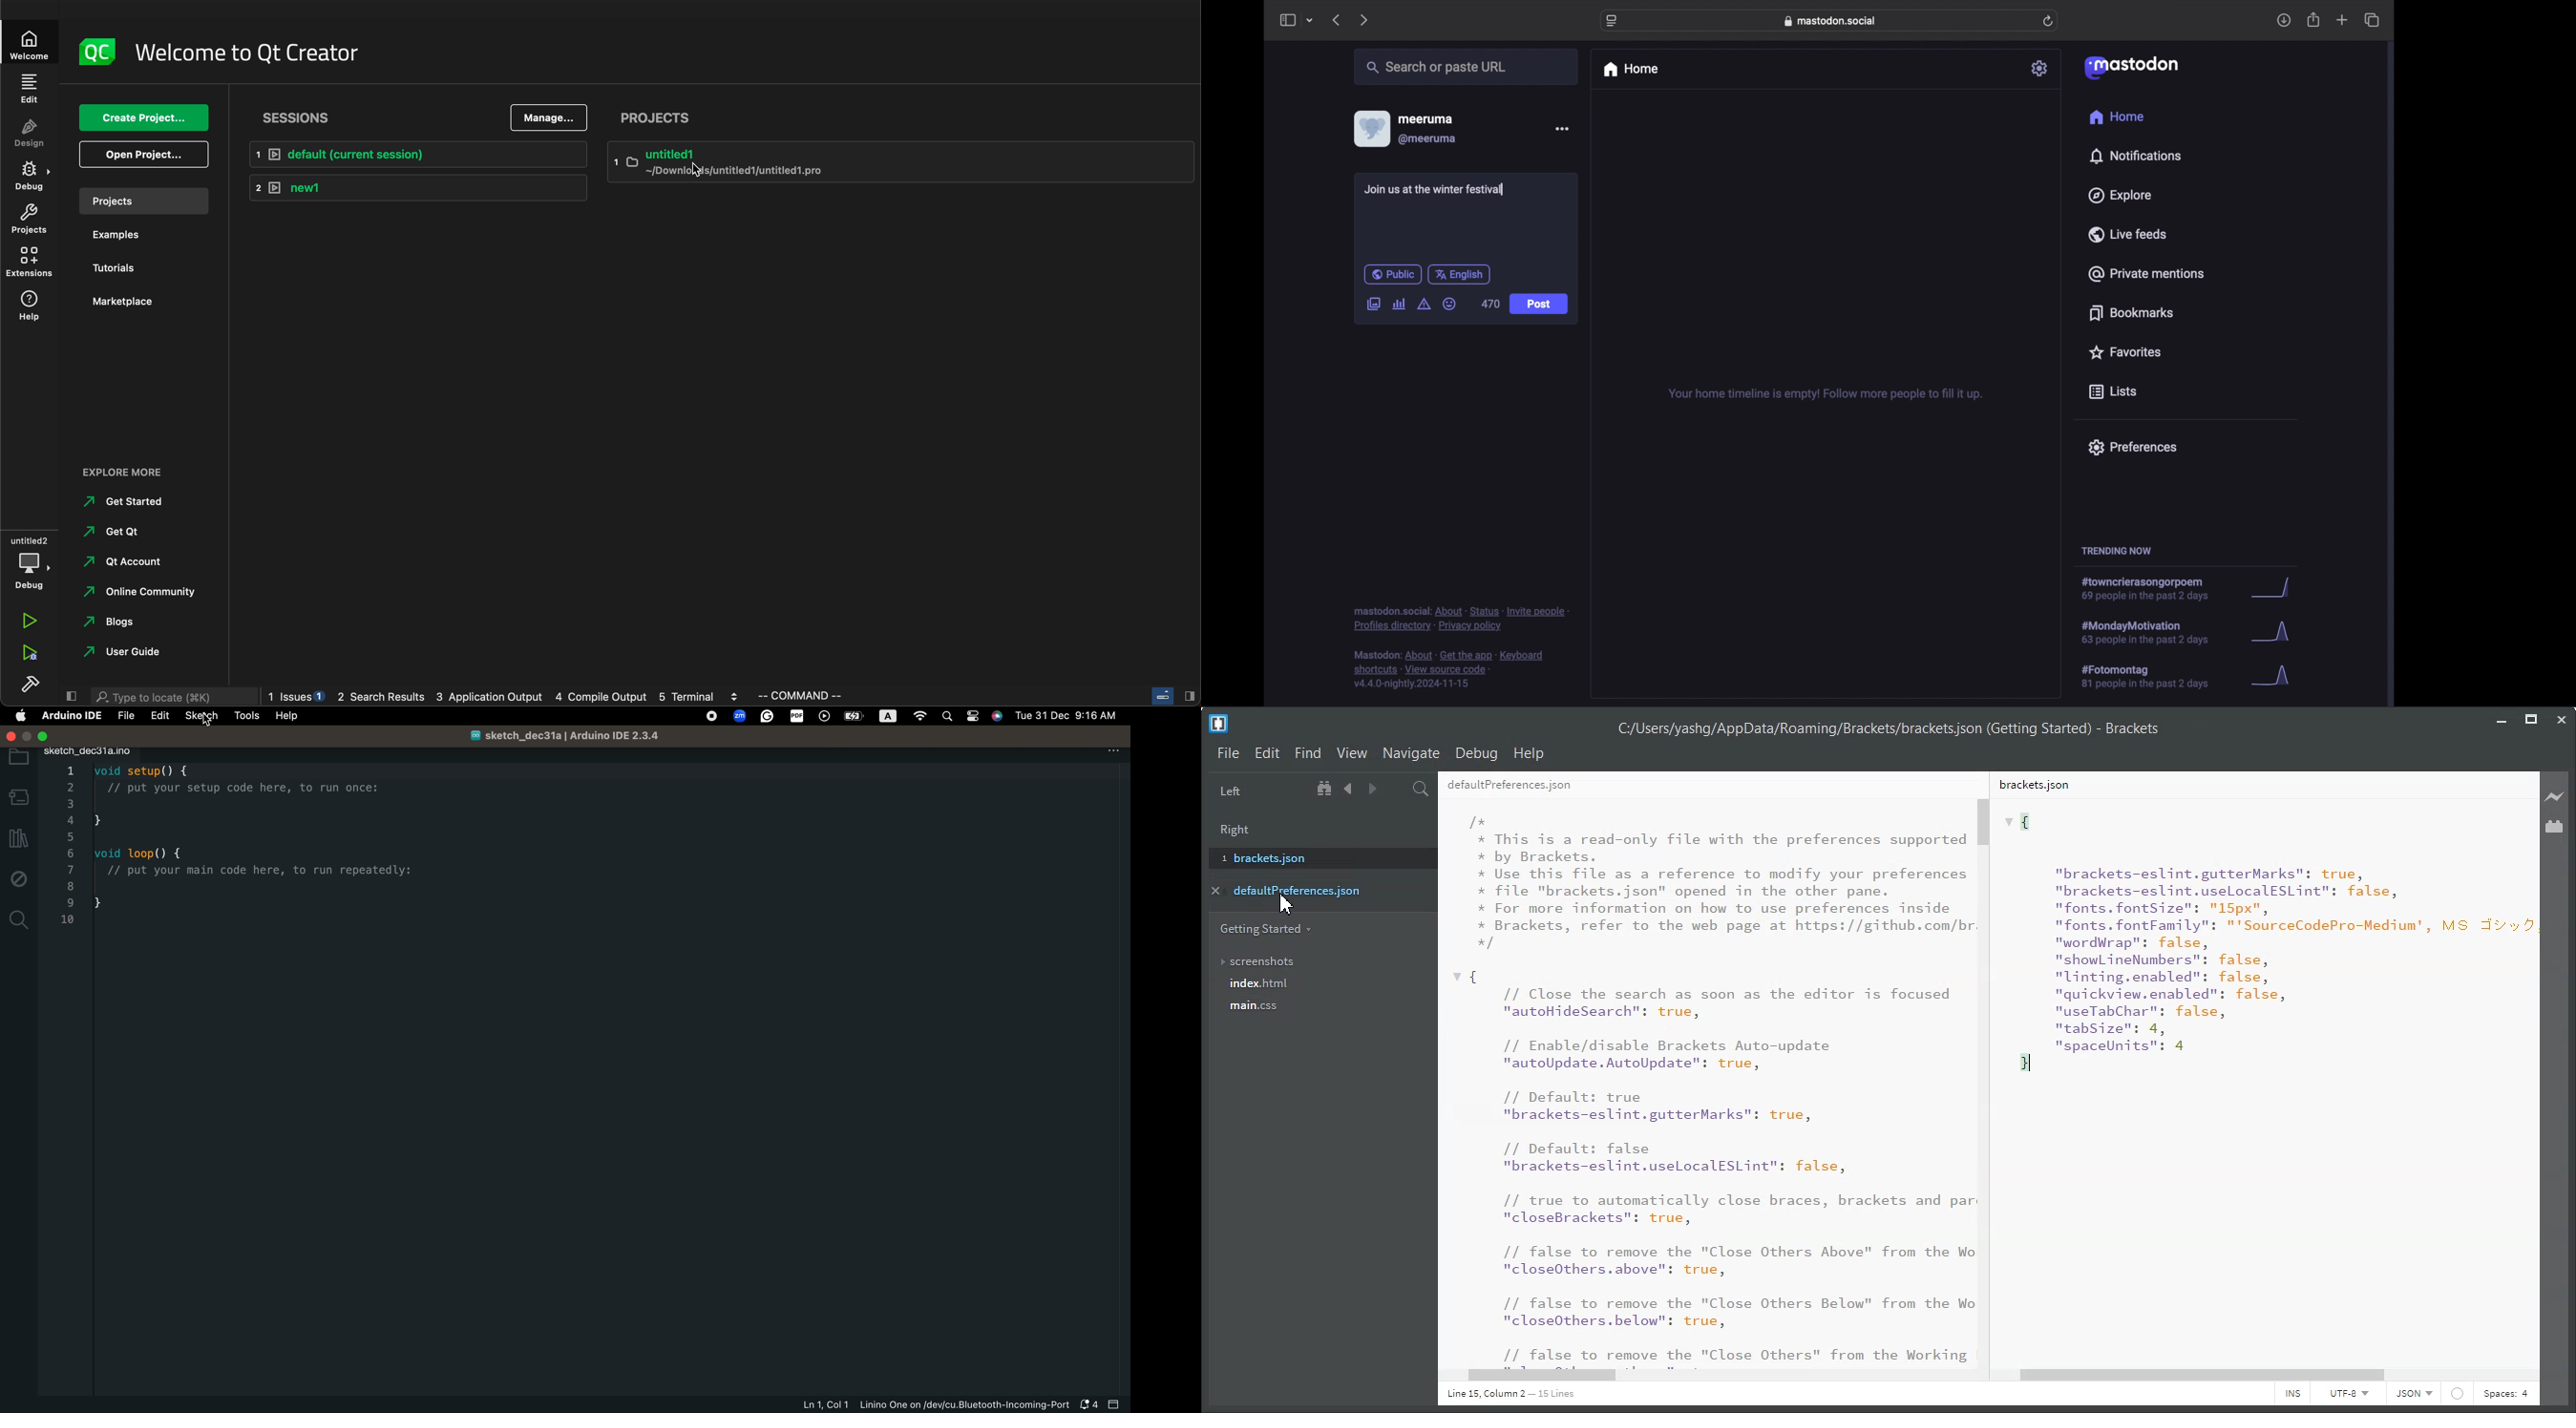  I want to click on settings, so click(2041, 68).